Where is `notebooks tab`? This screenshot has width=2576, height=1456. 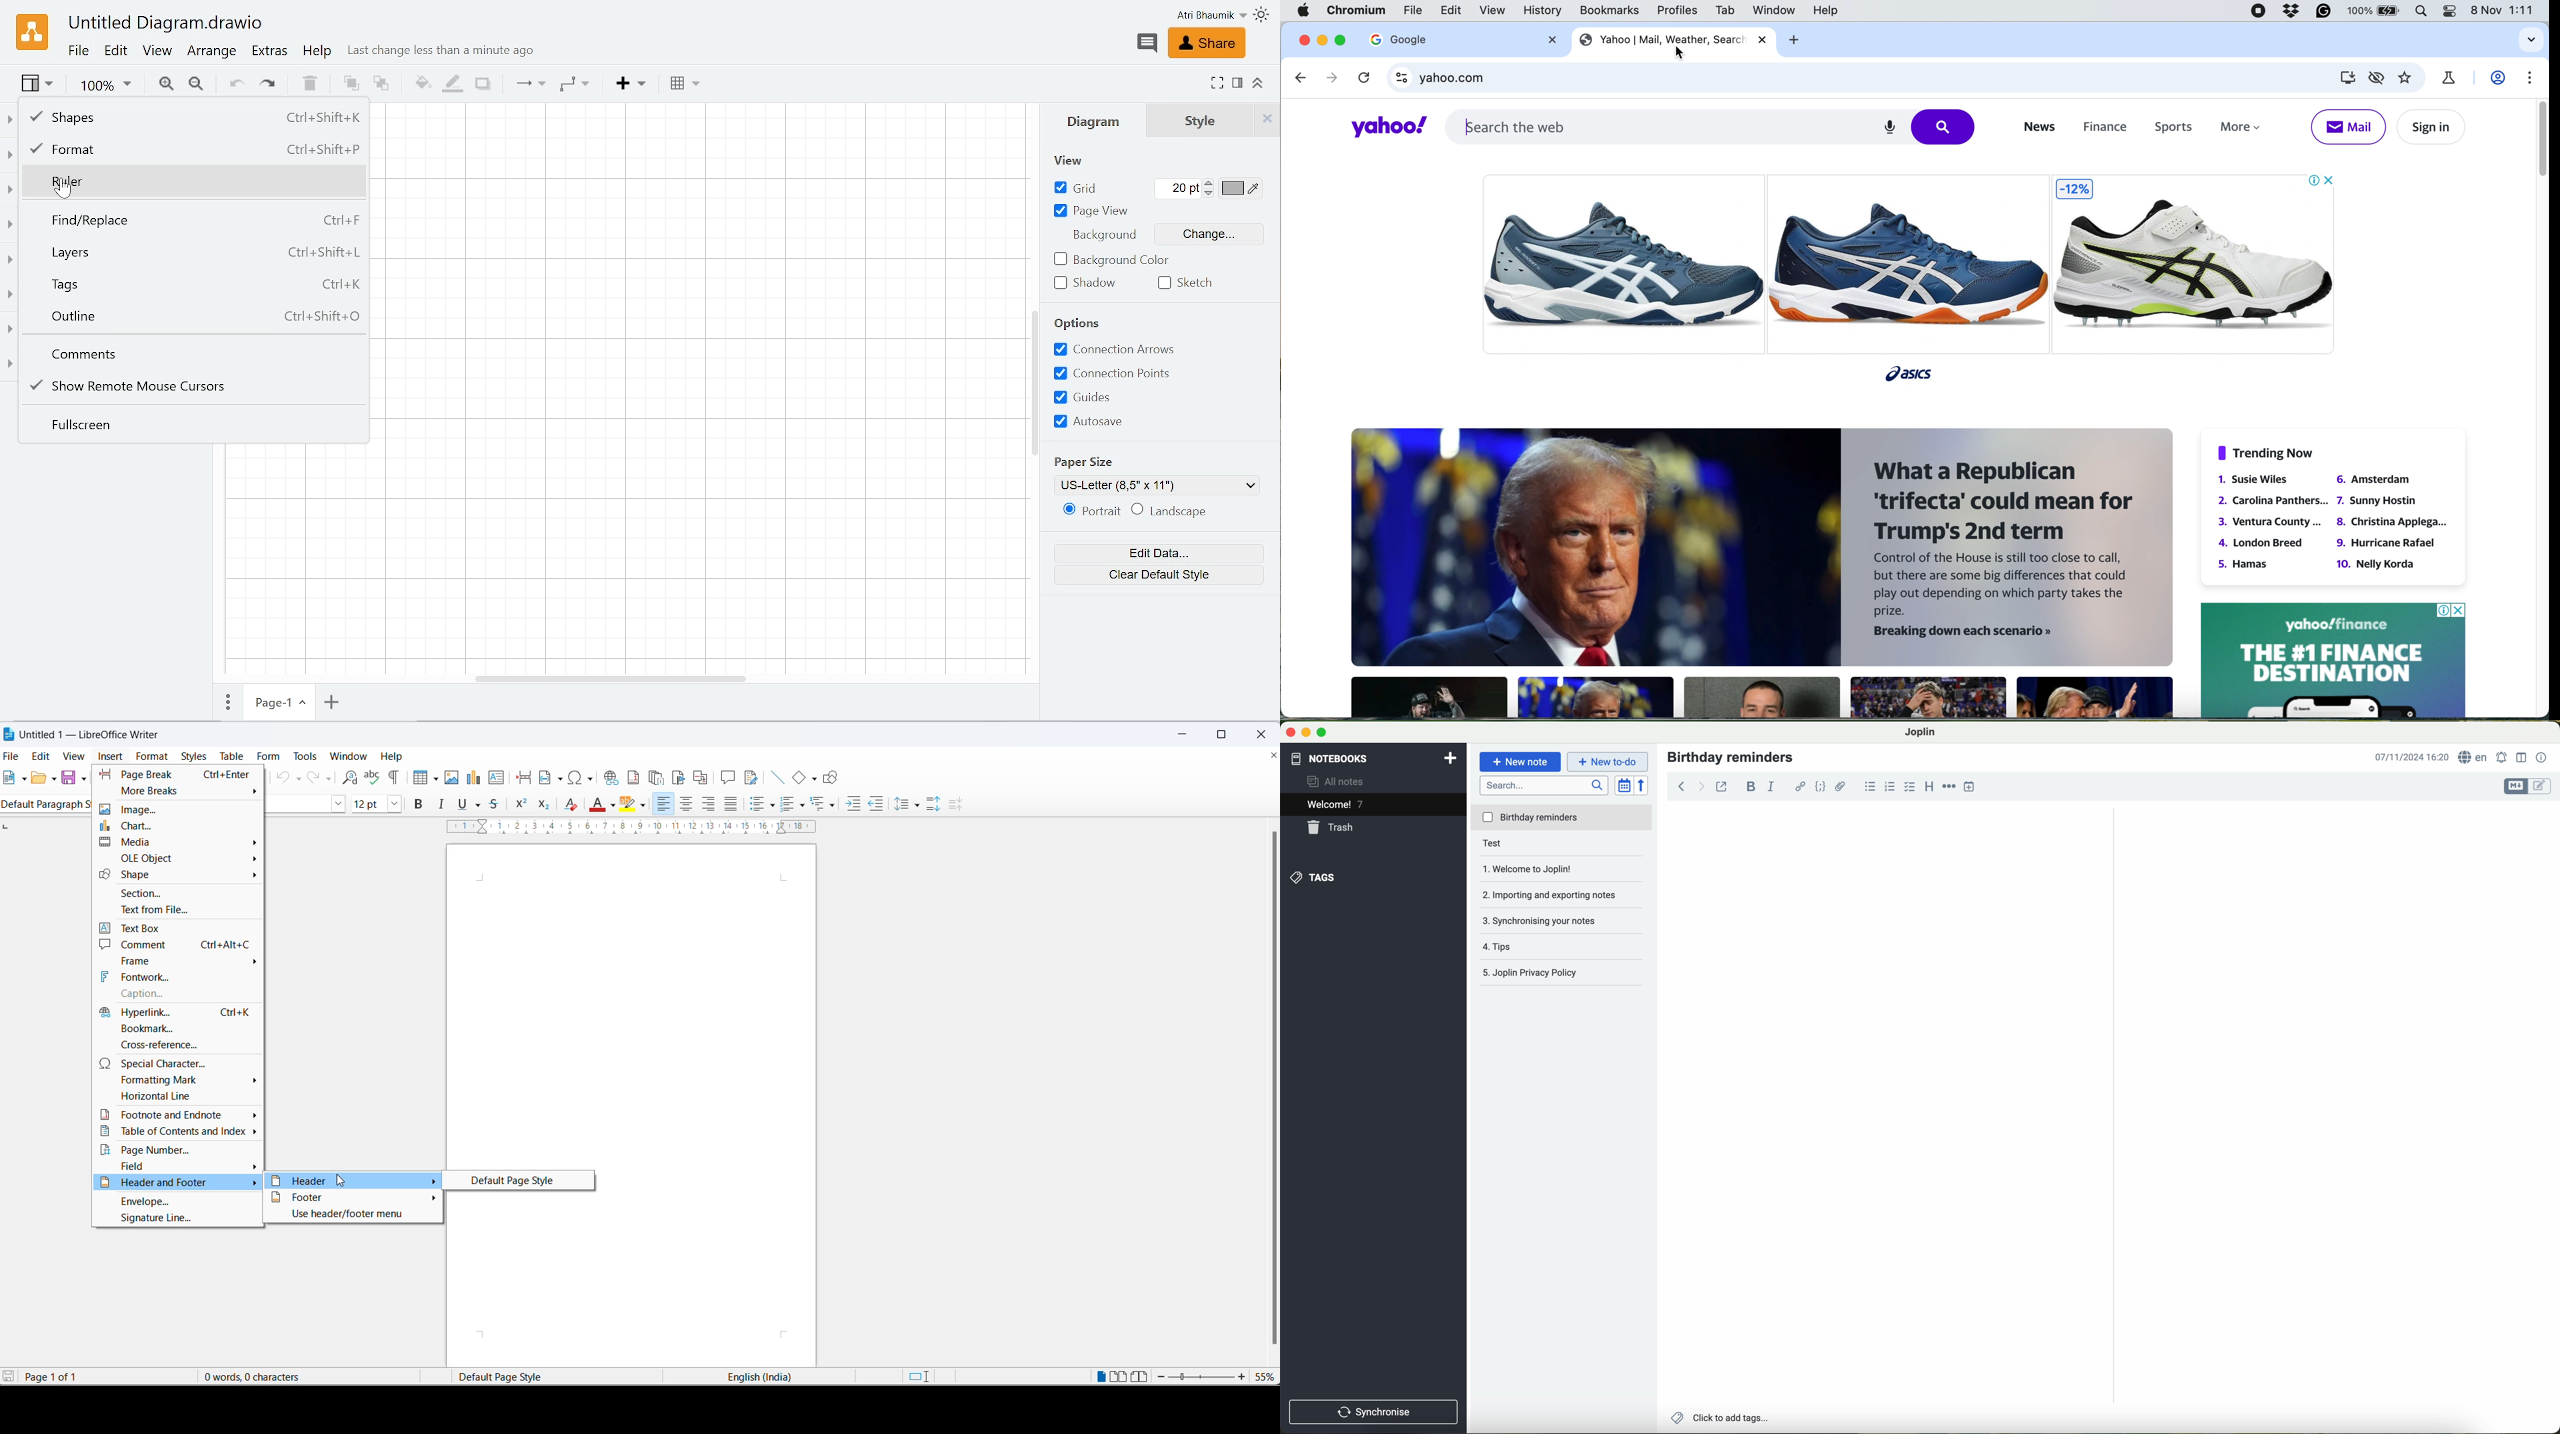
notebooks tab is located at coordinates (1373, 759).